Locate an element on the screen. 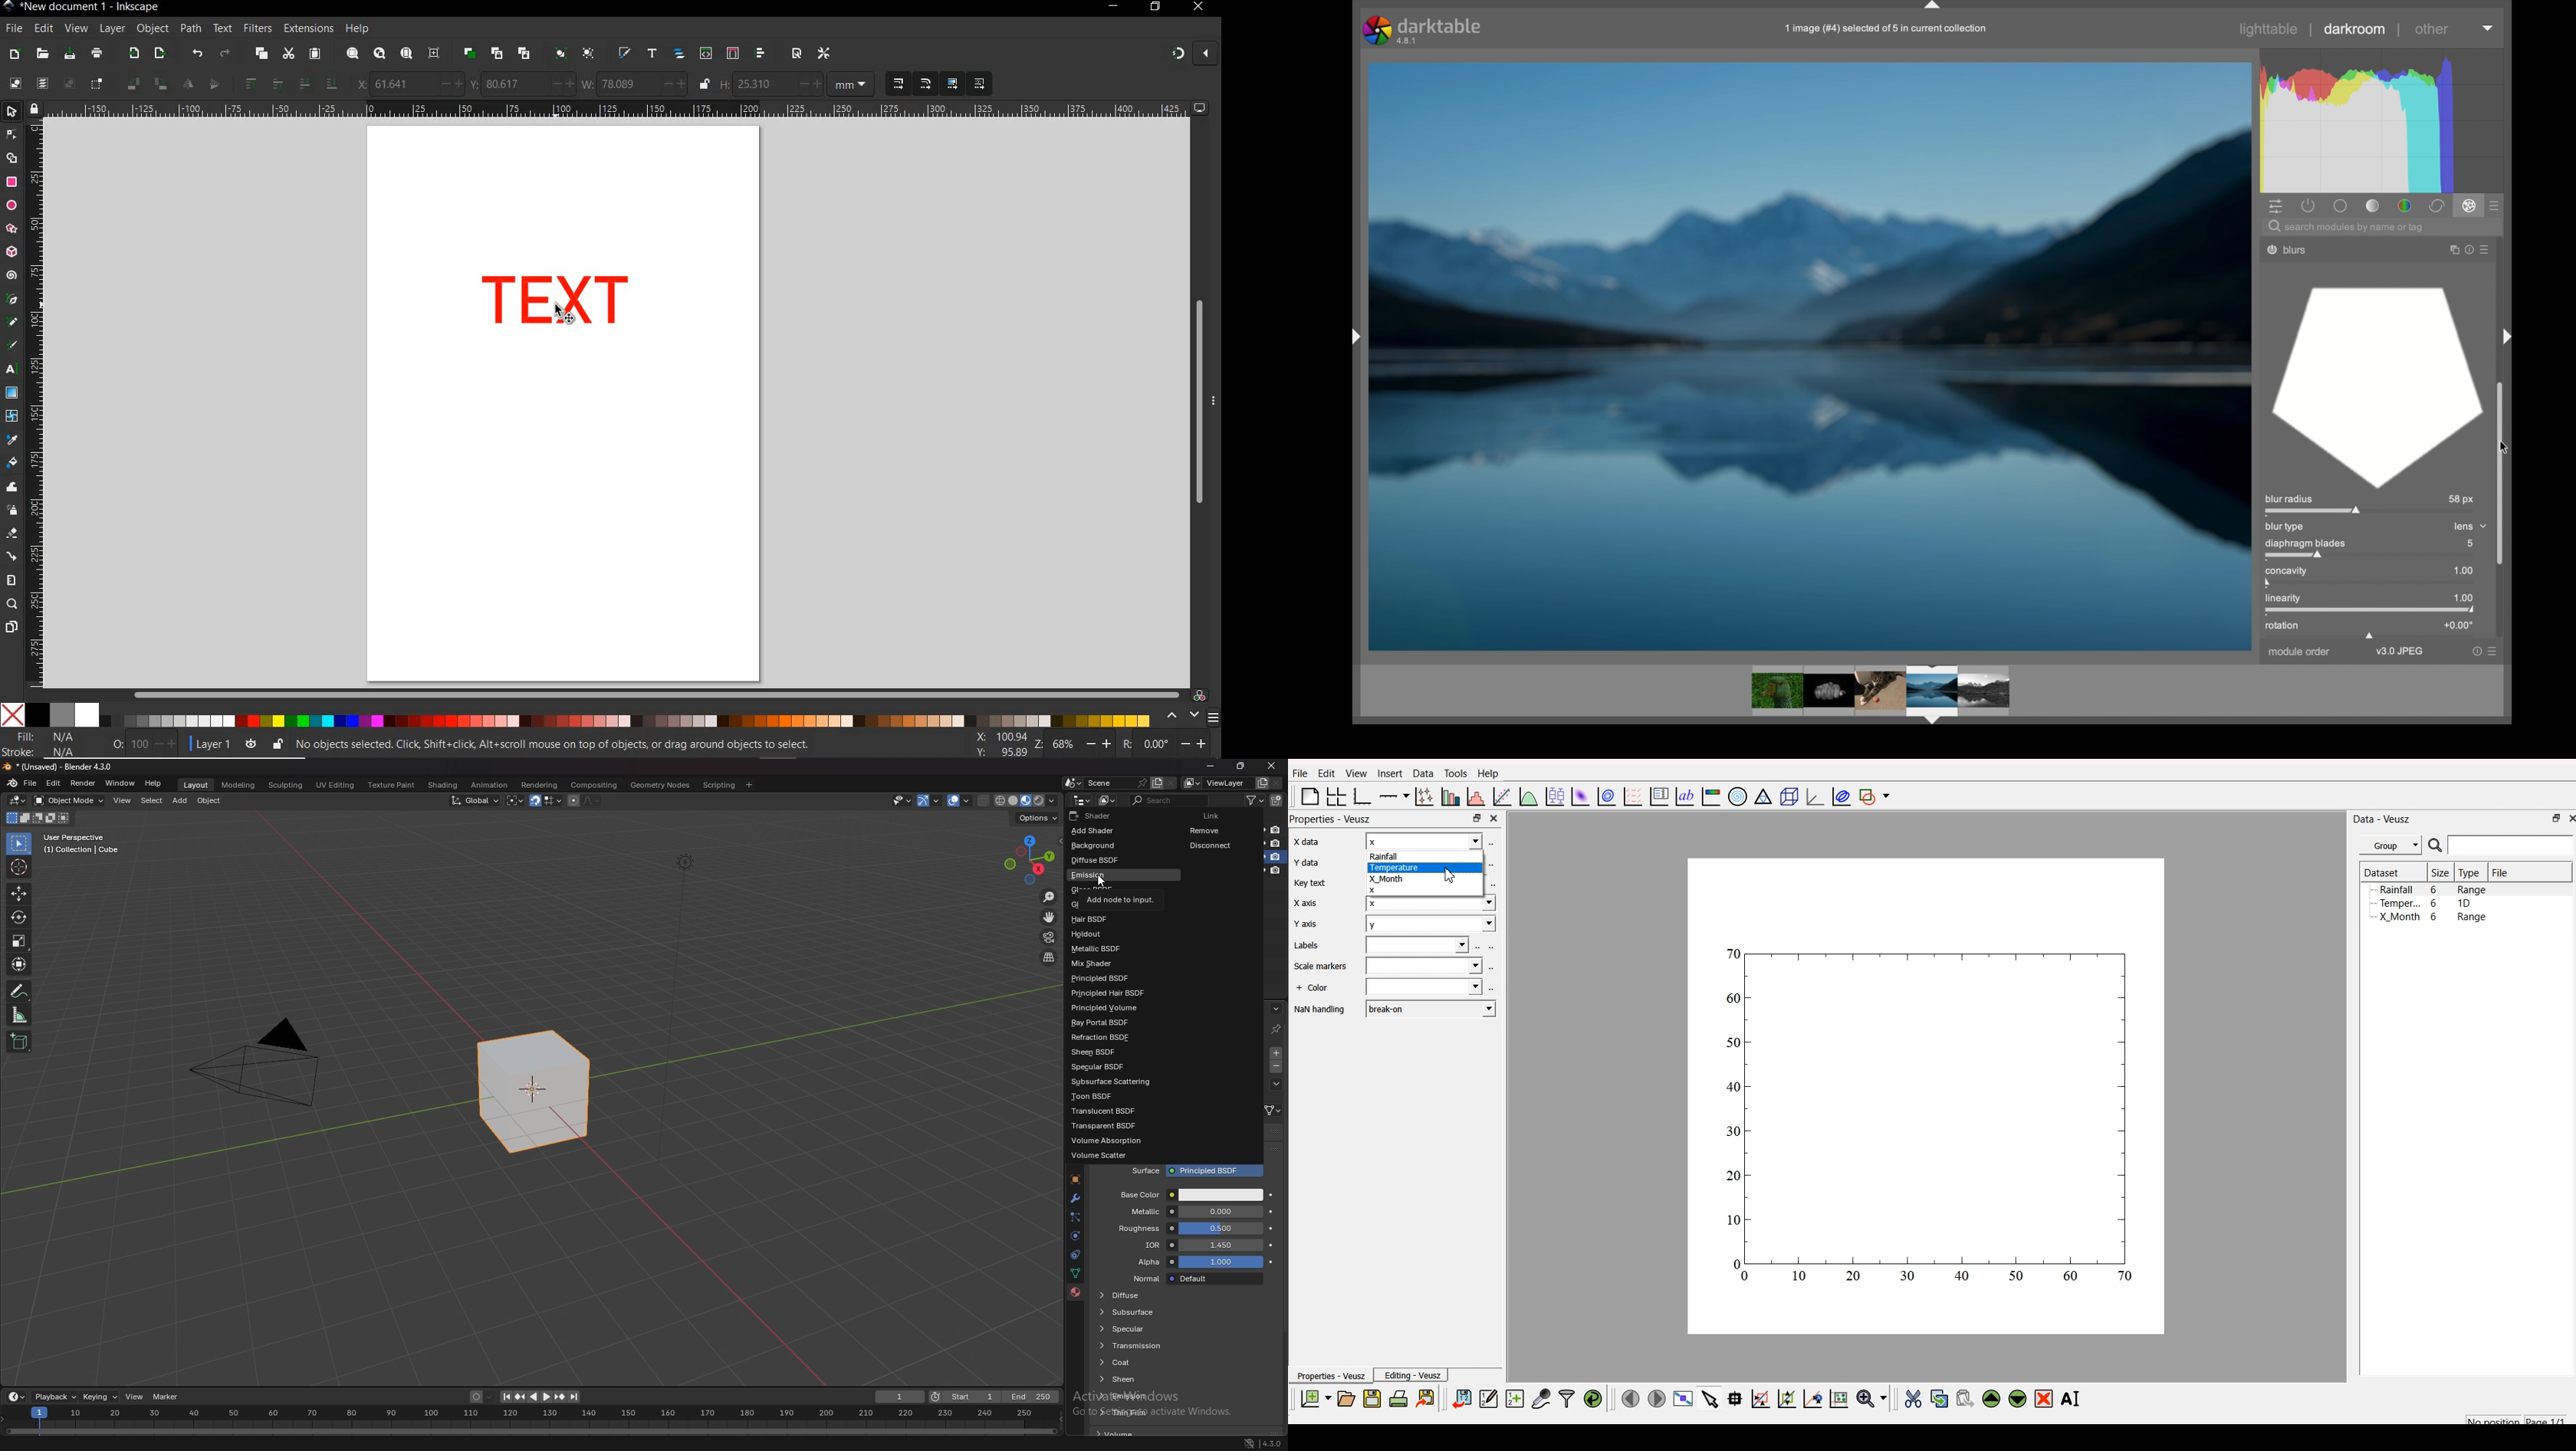  color palette is located at coordinates (577, 716).